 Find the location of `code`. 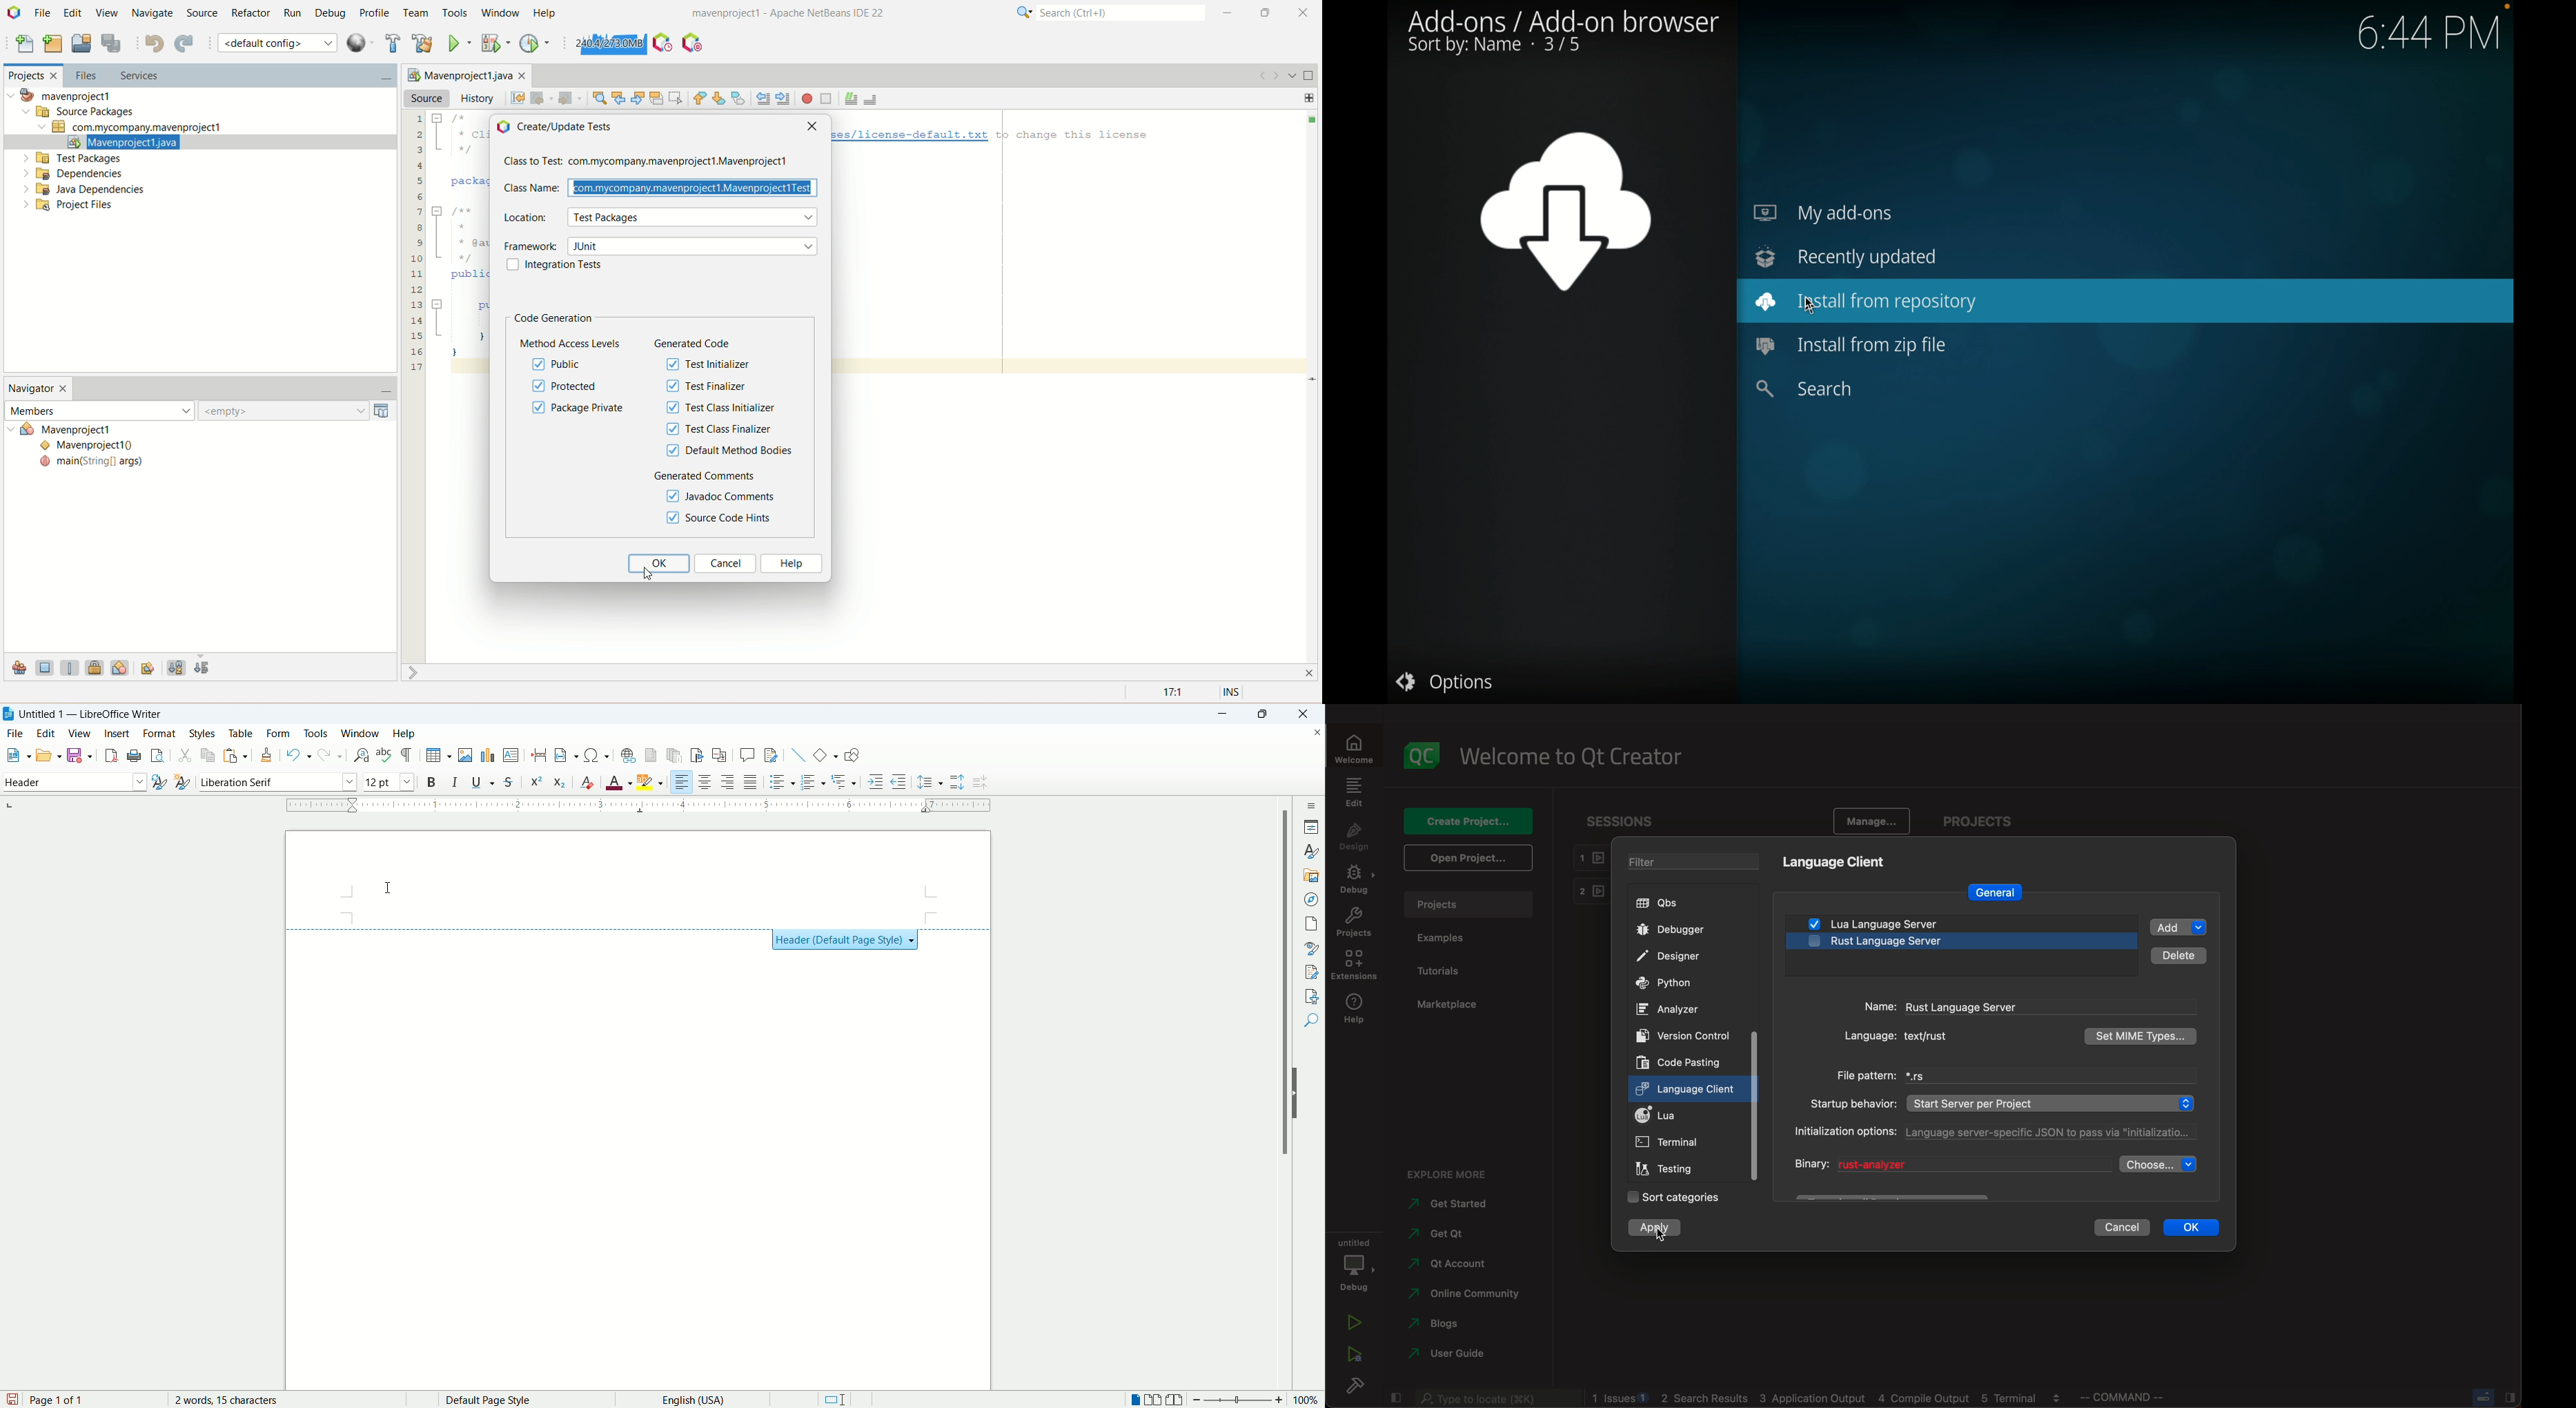

code is located at coordinates (1681, 1062).